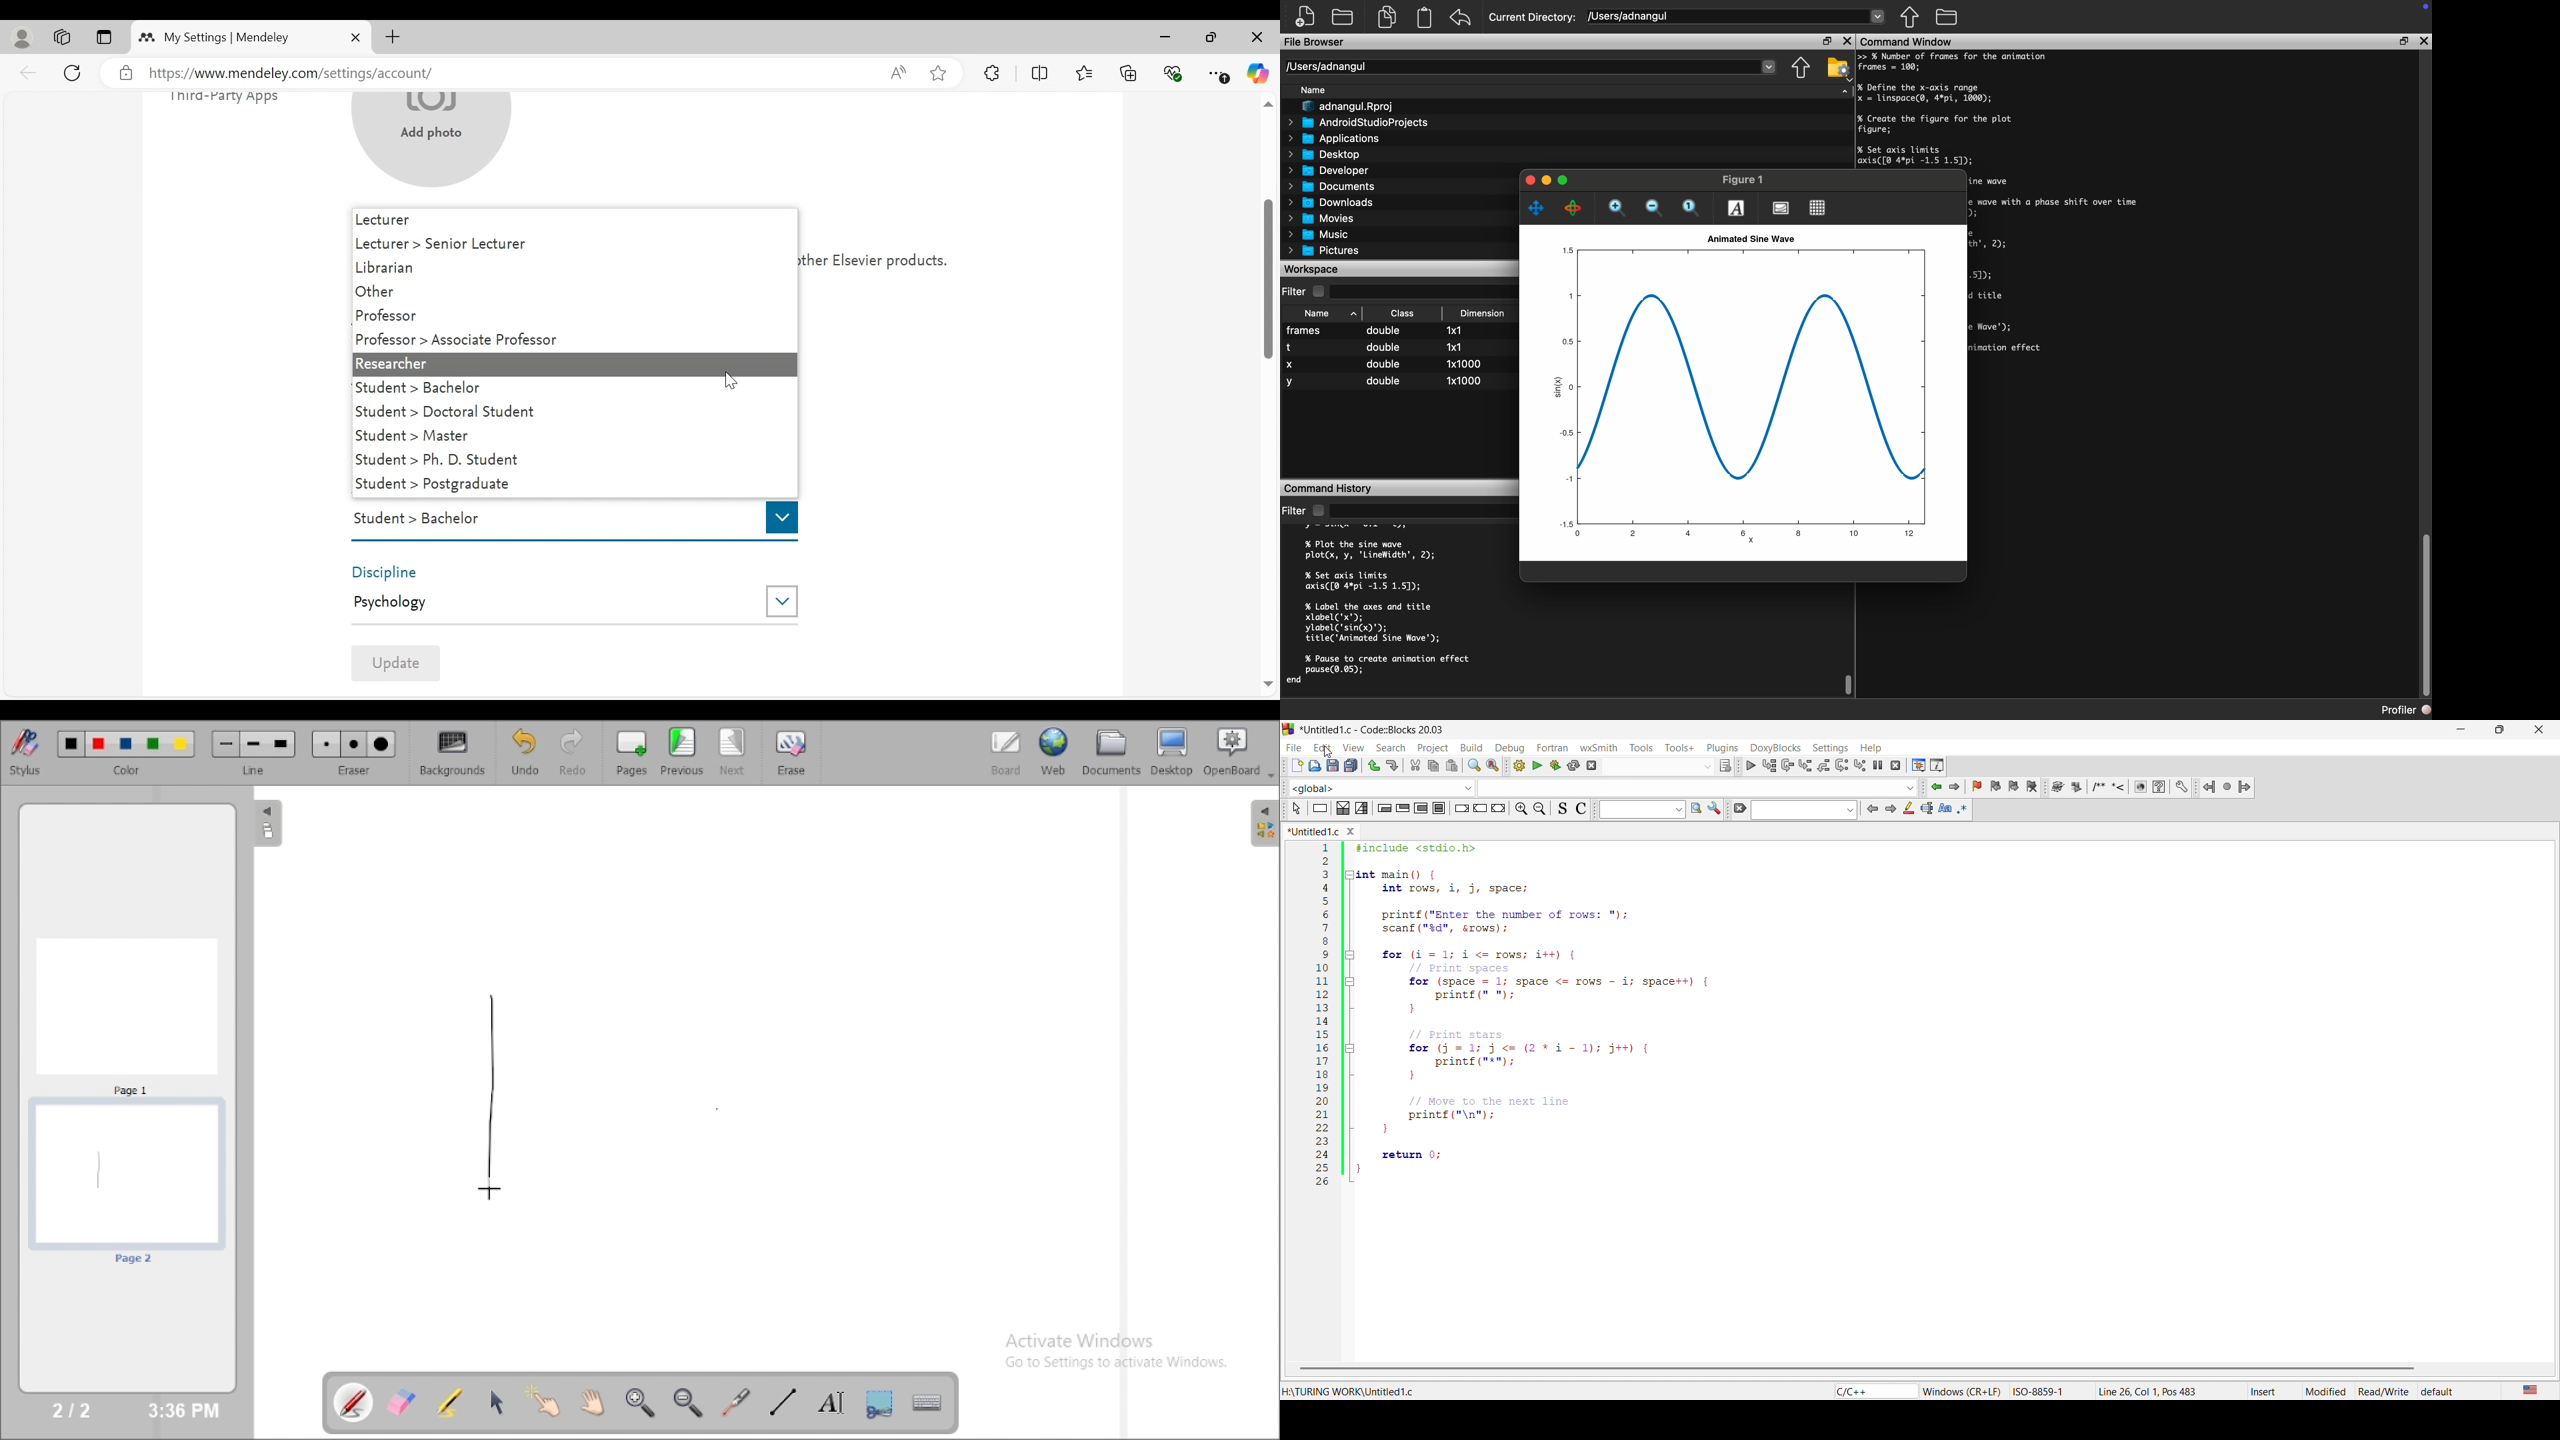 This screenshot has height=1456, width=2576. Describe the element at coordinates (1433, 765) in the screenshot. I see `copy` at that location.